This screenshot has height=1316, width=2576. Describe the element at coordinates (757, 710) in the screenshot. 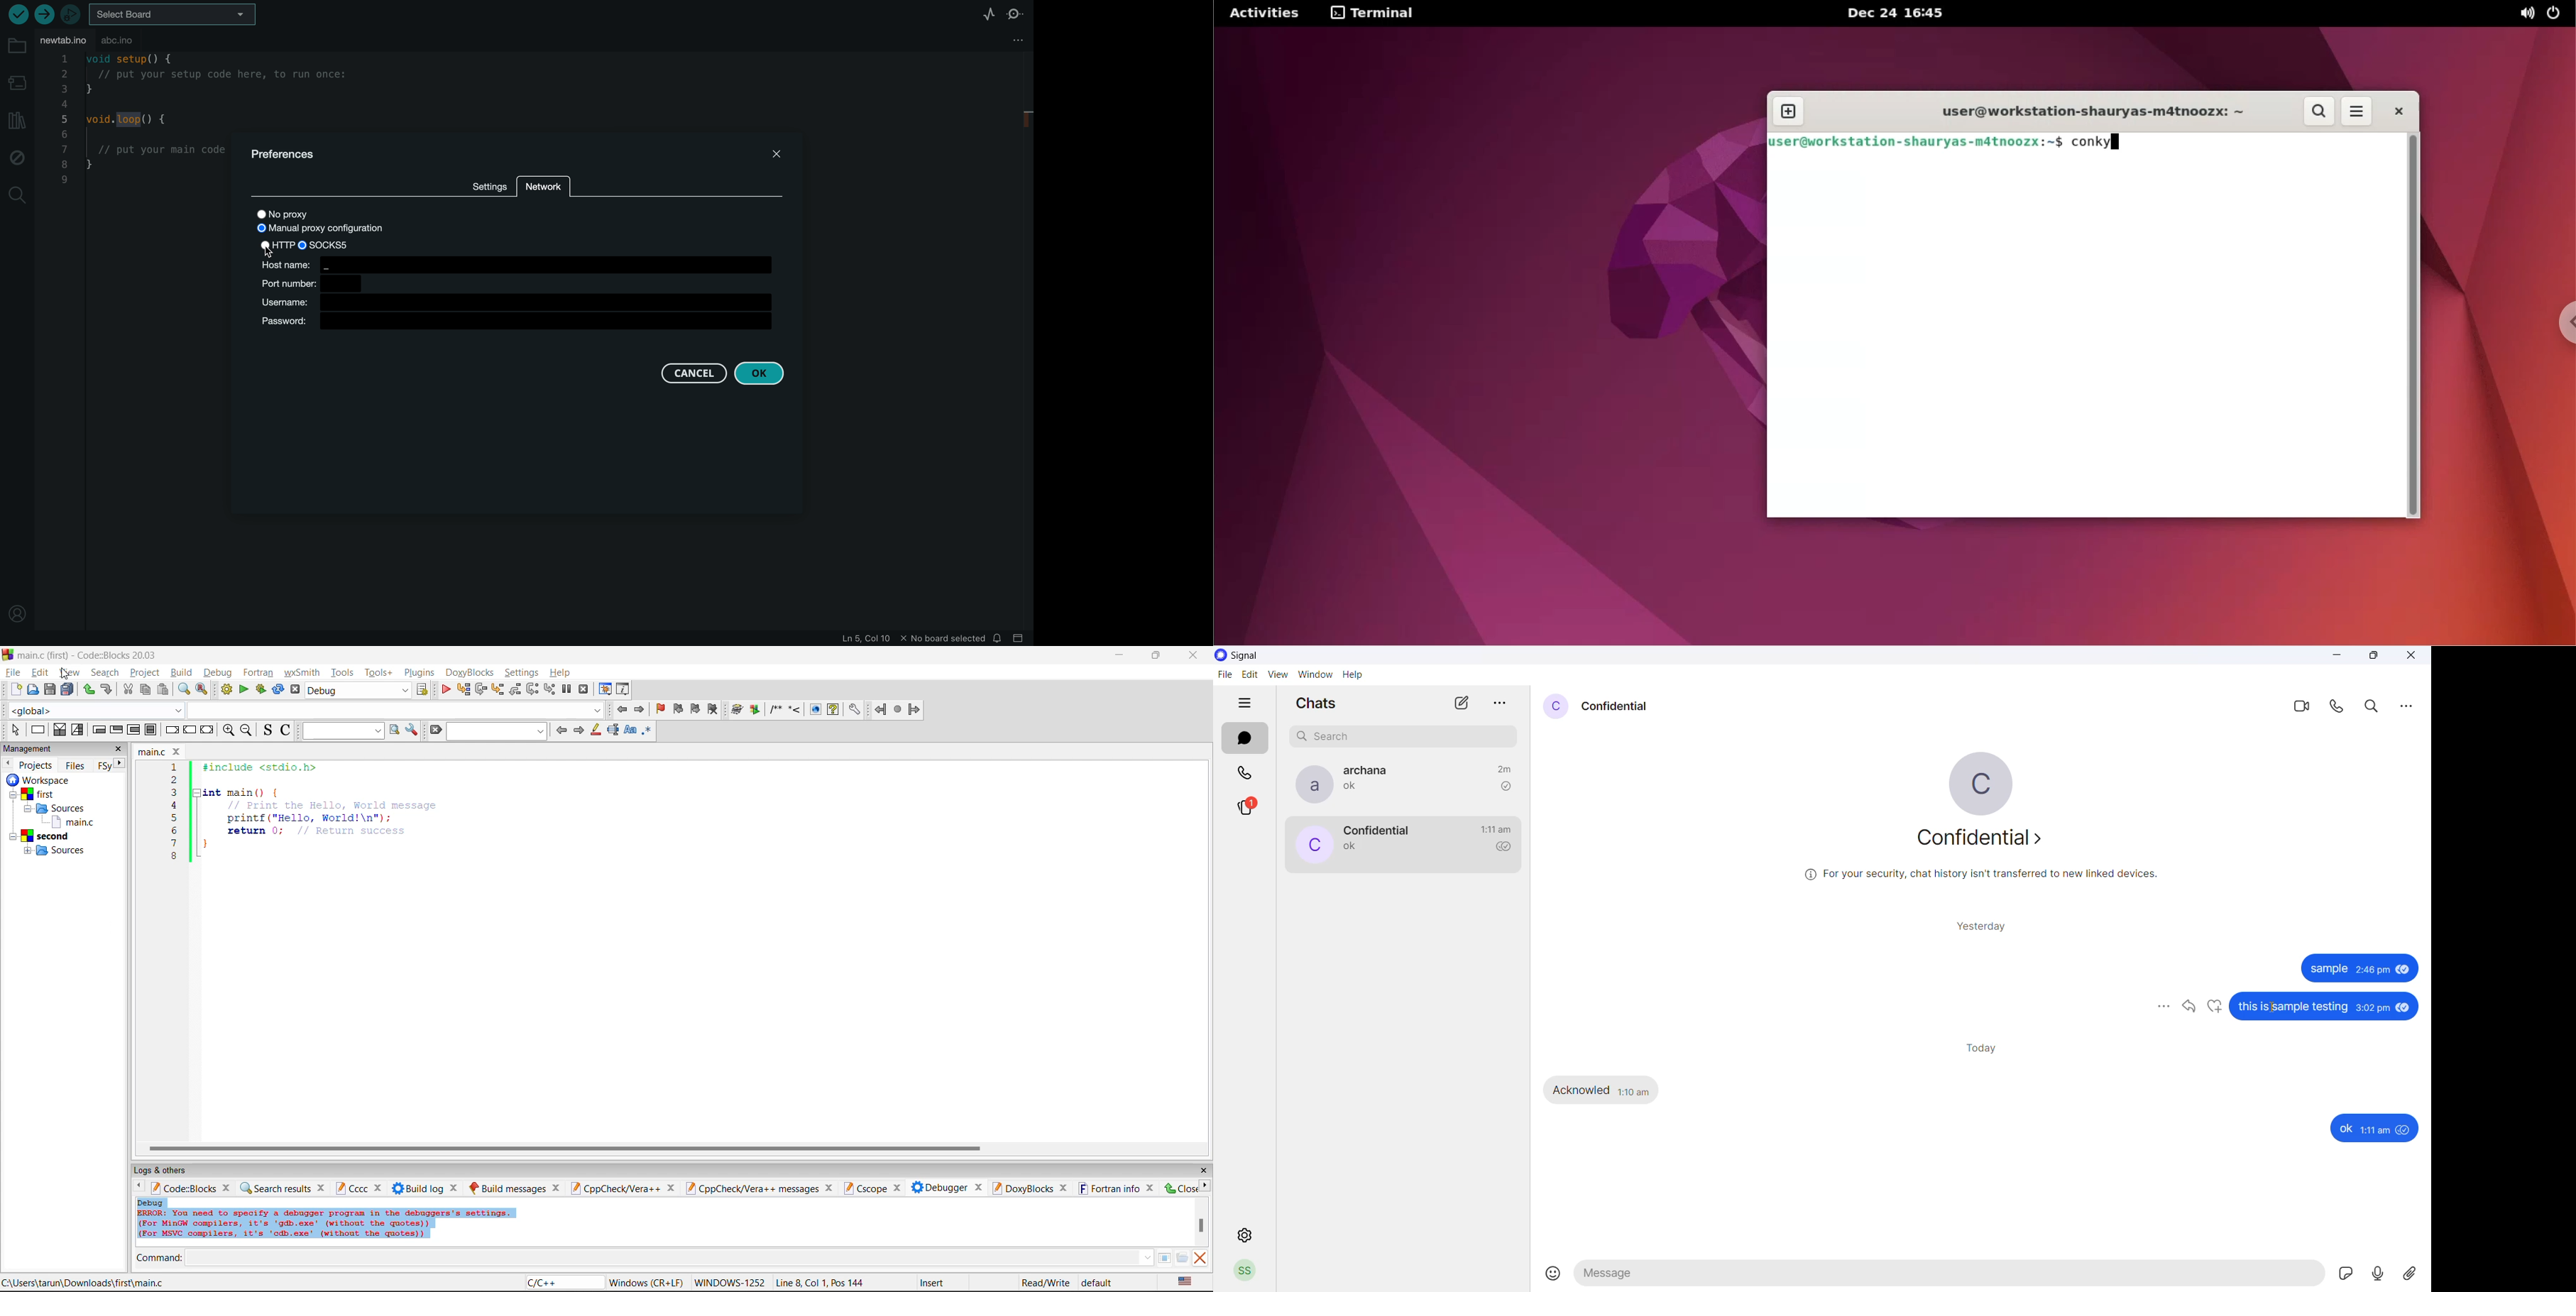

I see `Extract` at that location.